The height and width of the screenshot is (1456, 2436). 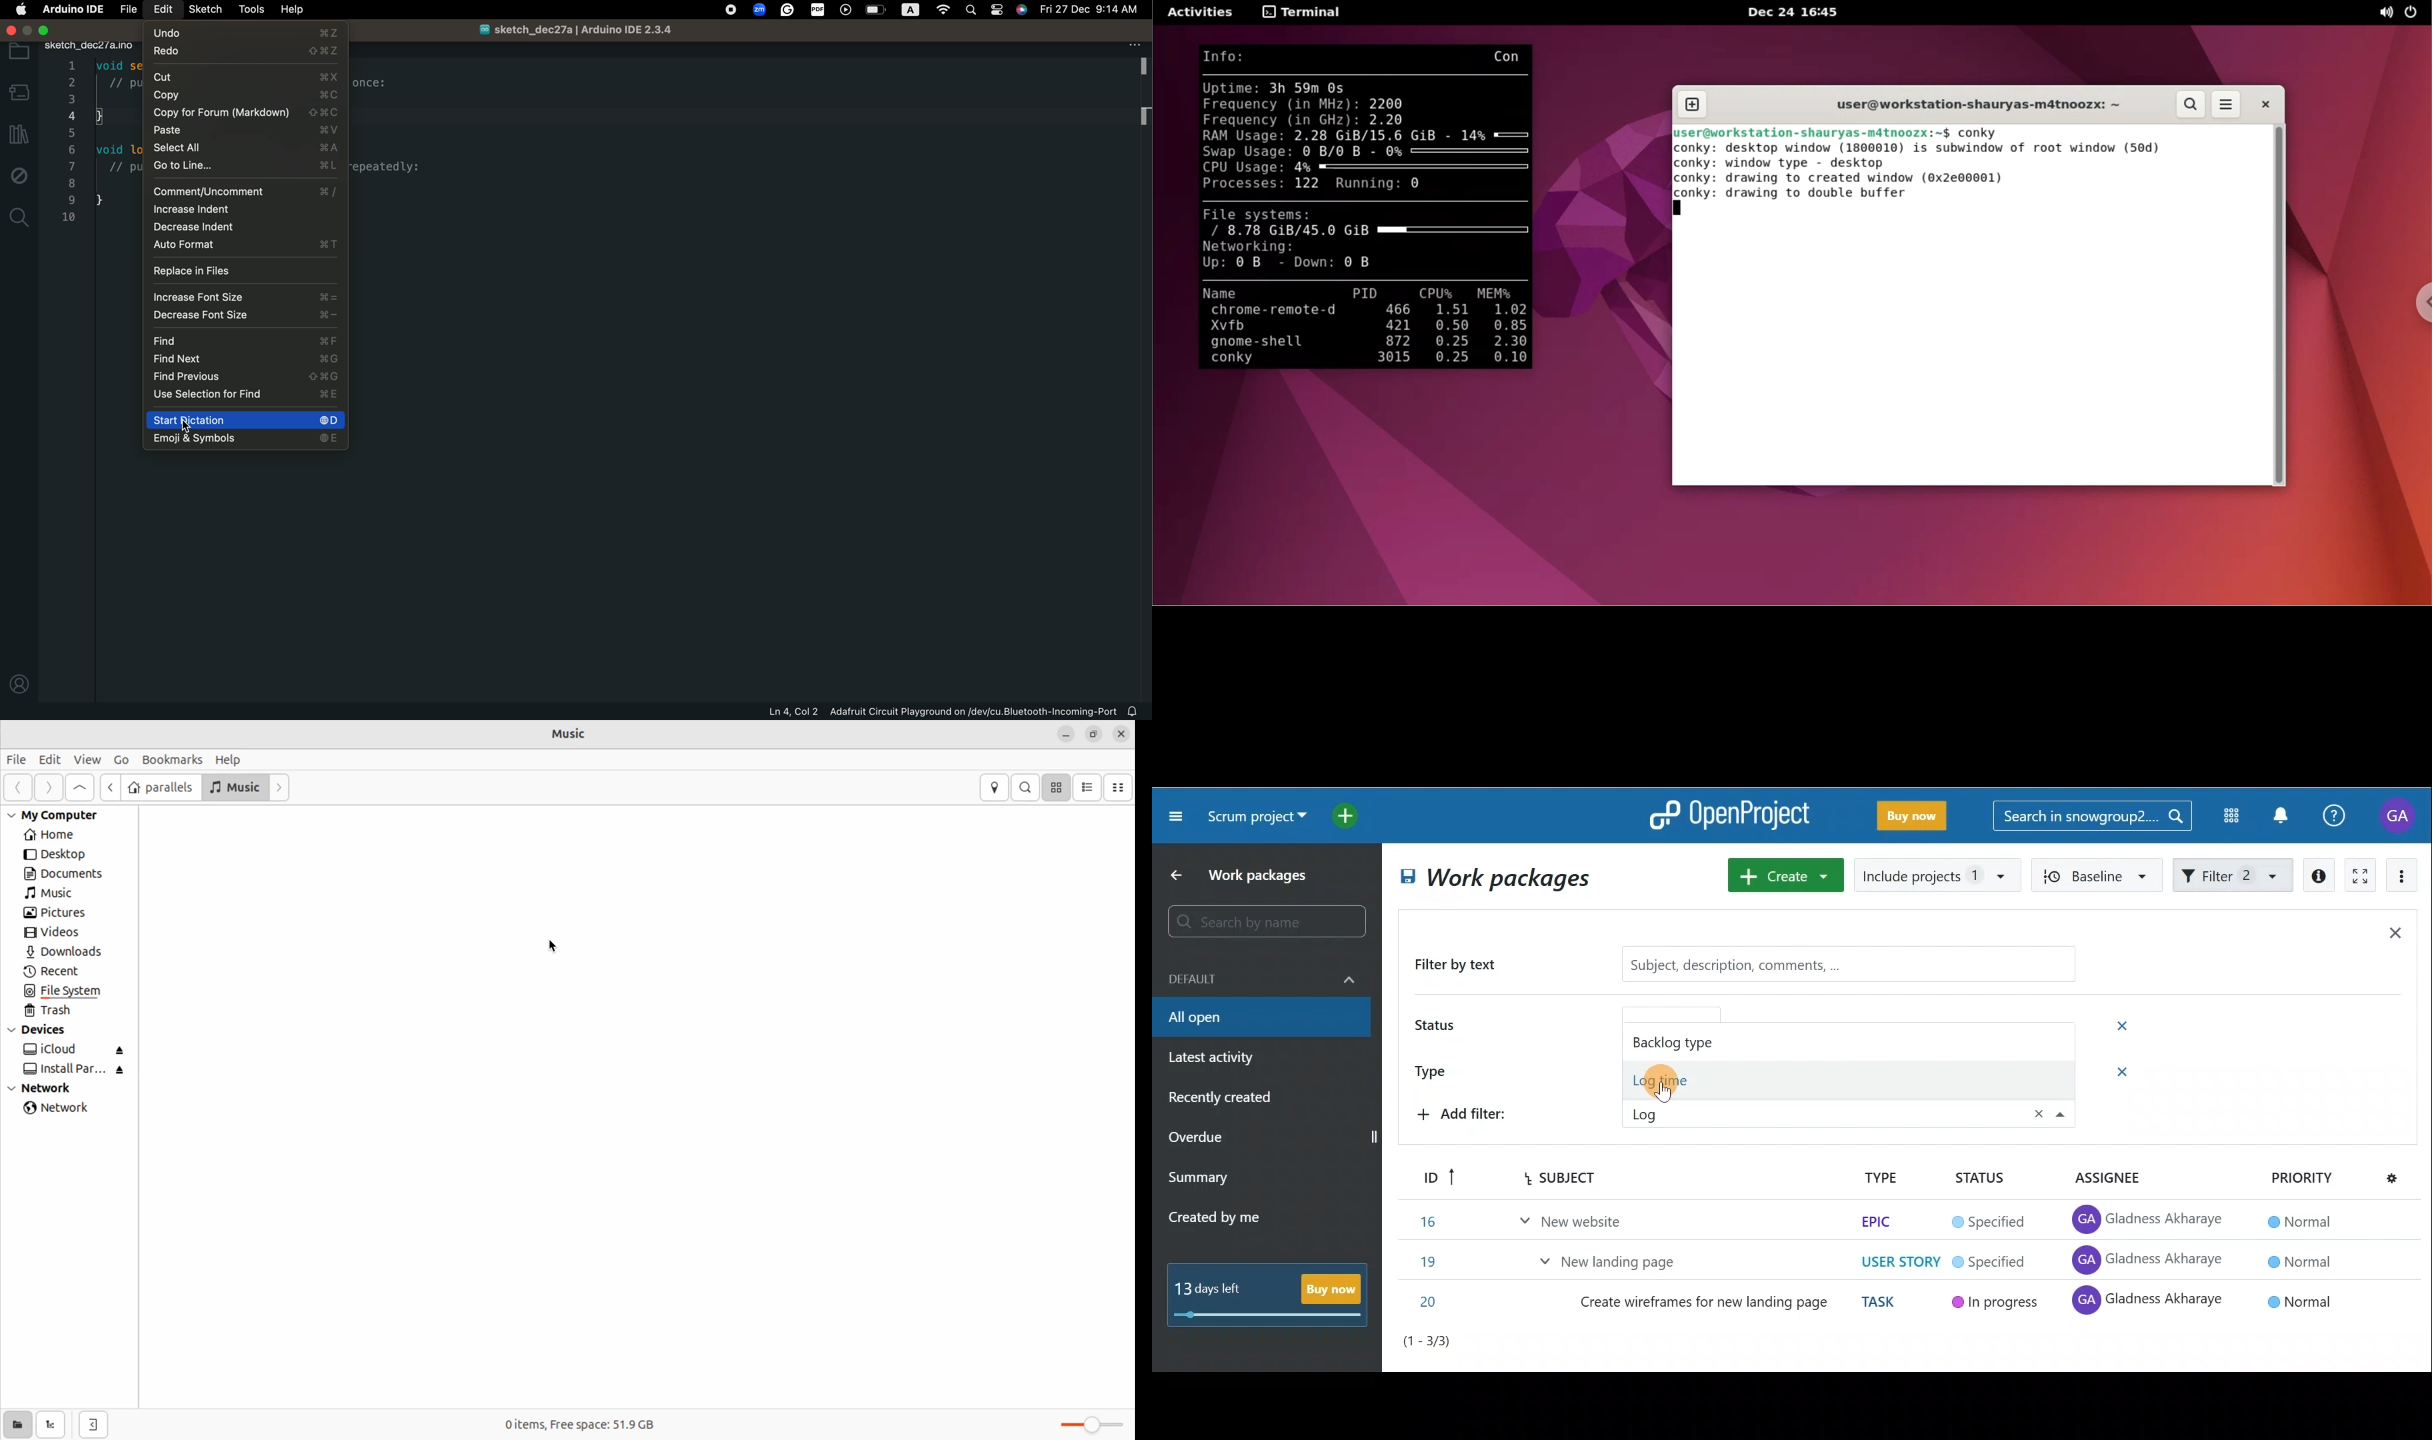 I want to click on Page number, so click(x=1512, y=1346).